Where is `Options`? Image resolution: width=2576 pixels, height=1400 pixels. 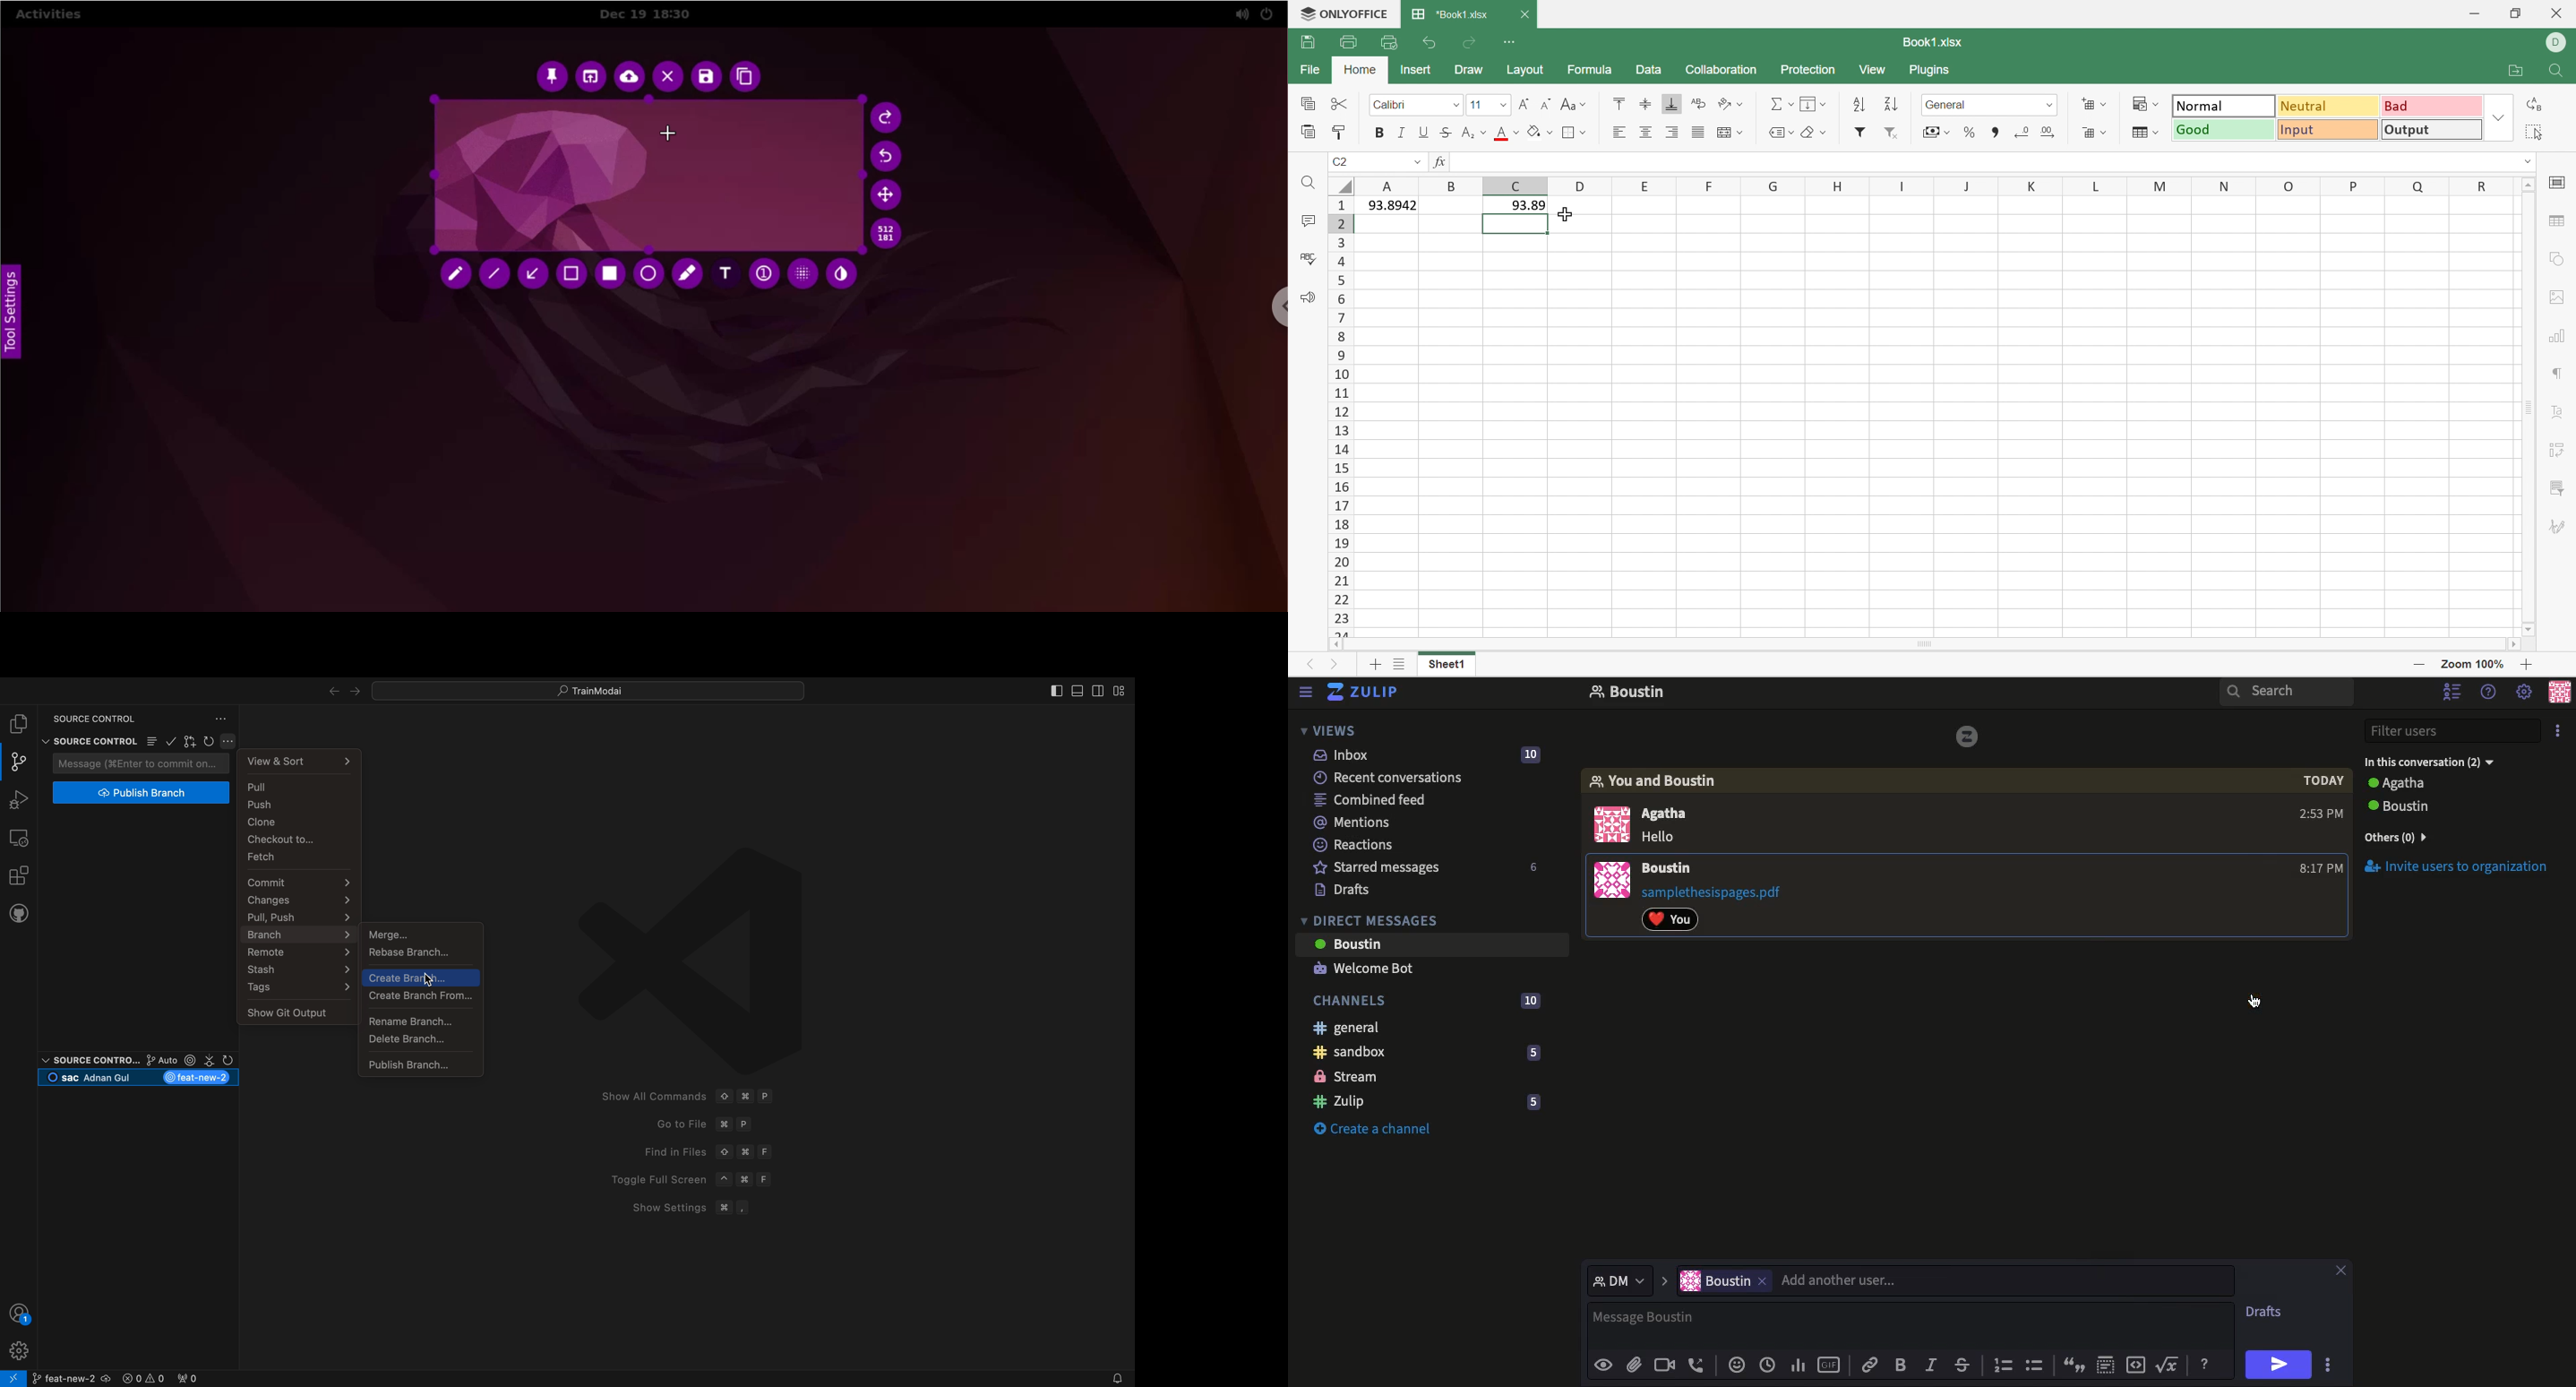 Options is located at coordinates (2327, 1364).